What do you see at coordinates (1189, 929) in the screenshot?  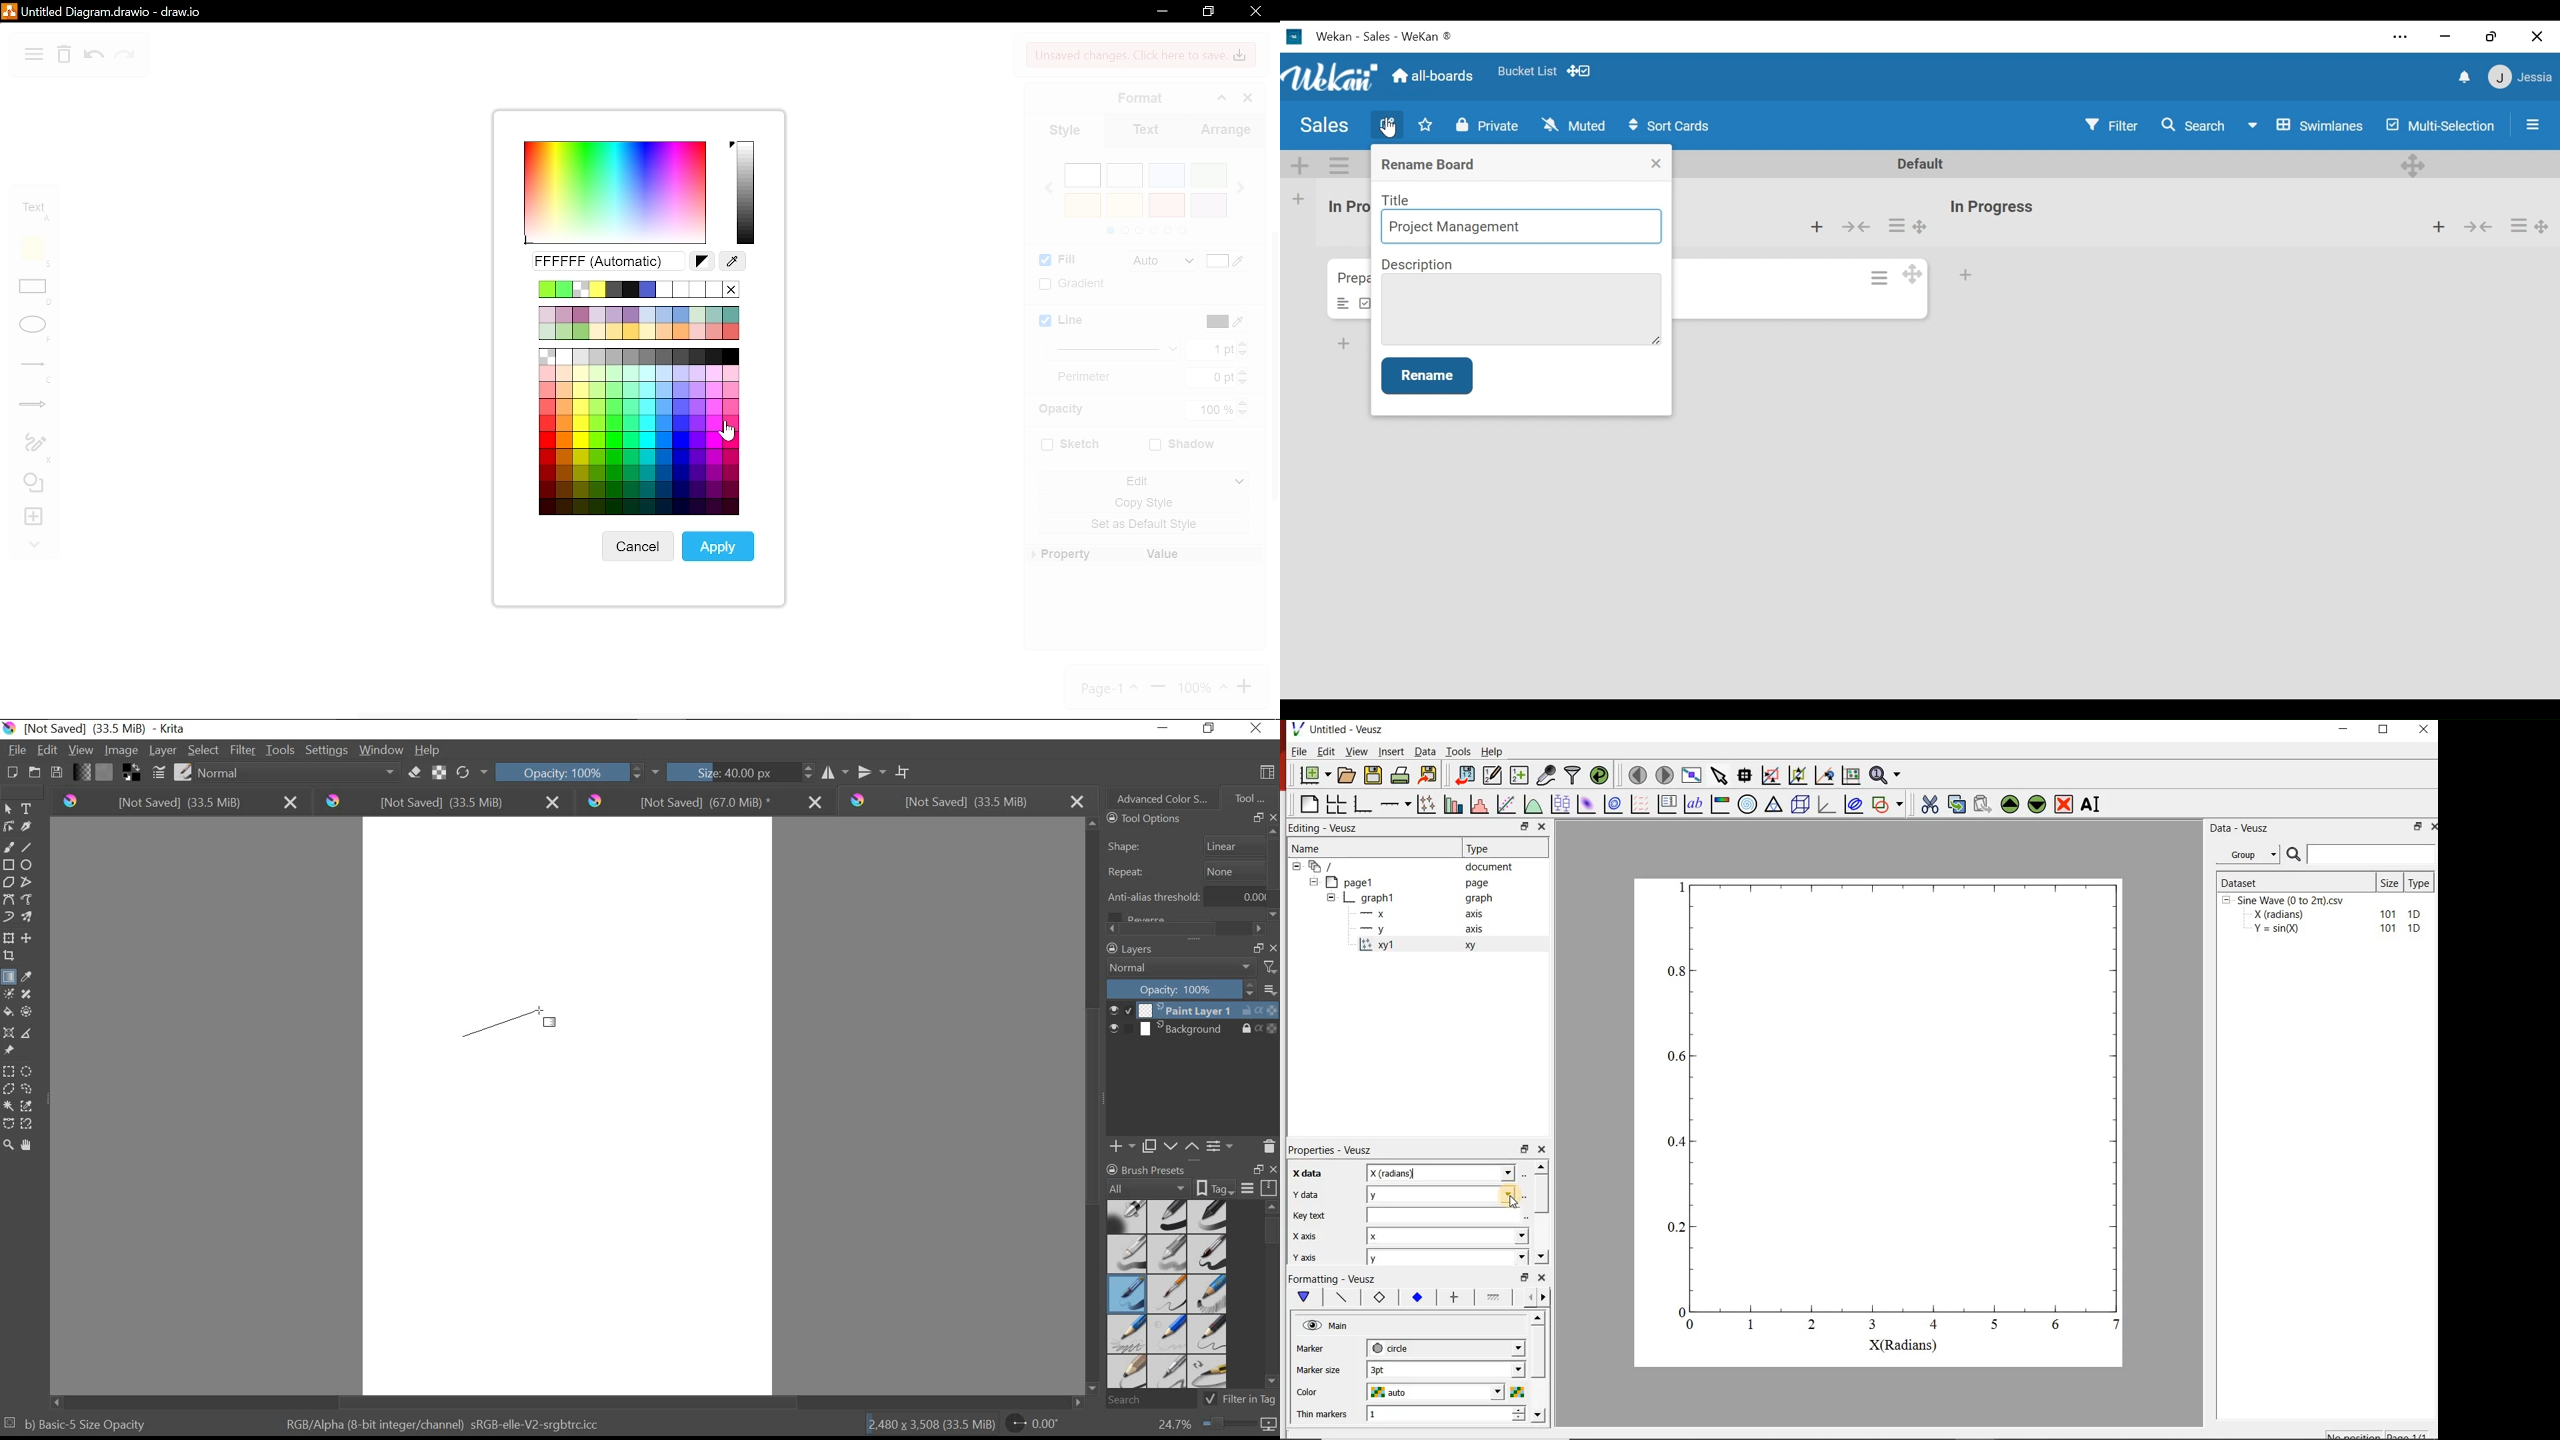 I see `SCROLLBAR` at bounding box center [1189, 929].